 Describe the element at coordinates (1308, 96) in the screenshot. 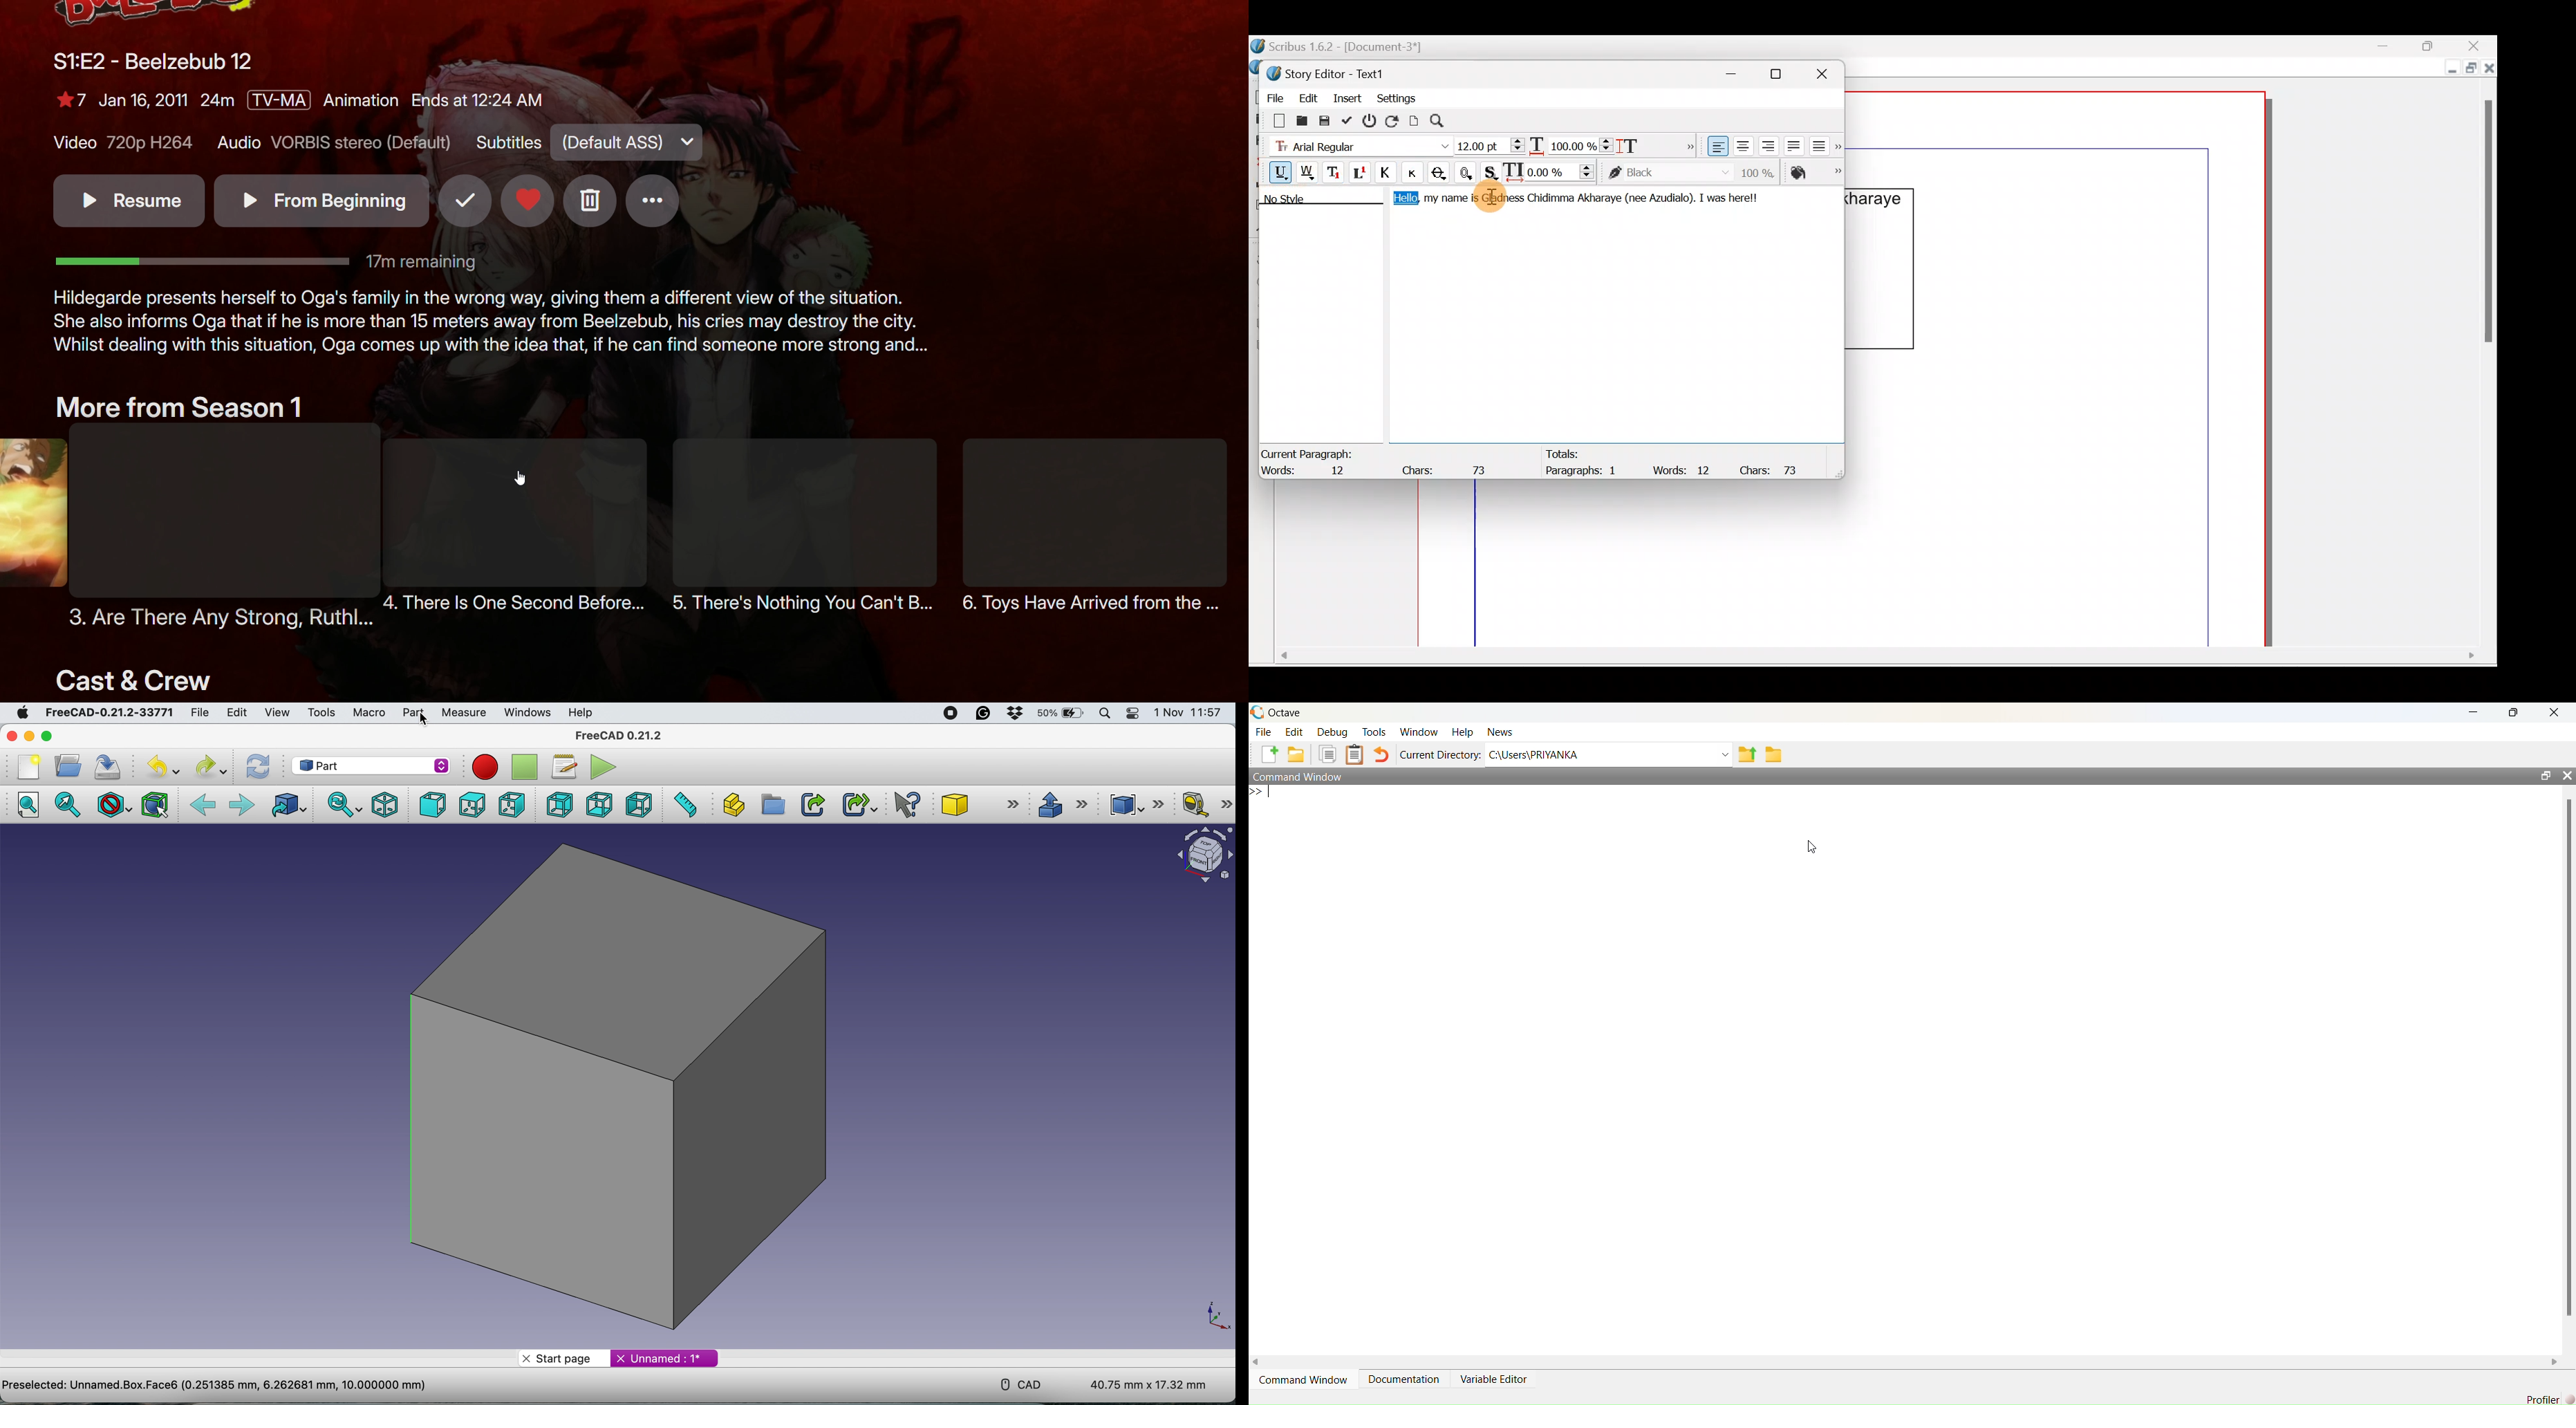

I see `Edit ` at that location.